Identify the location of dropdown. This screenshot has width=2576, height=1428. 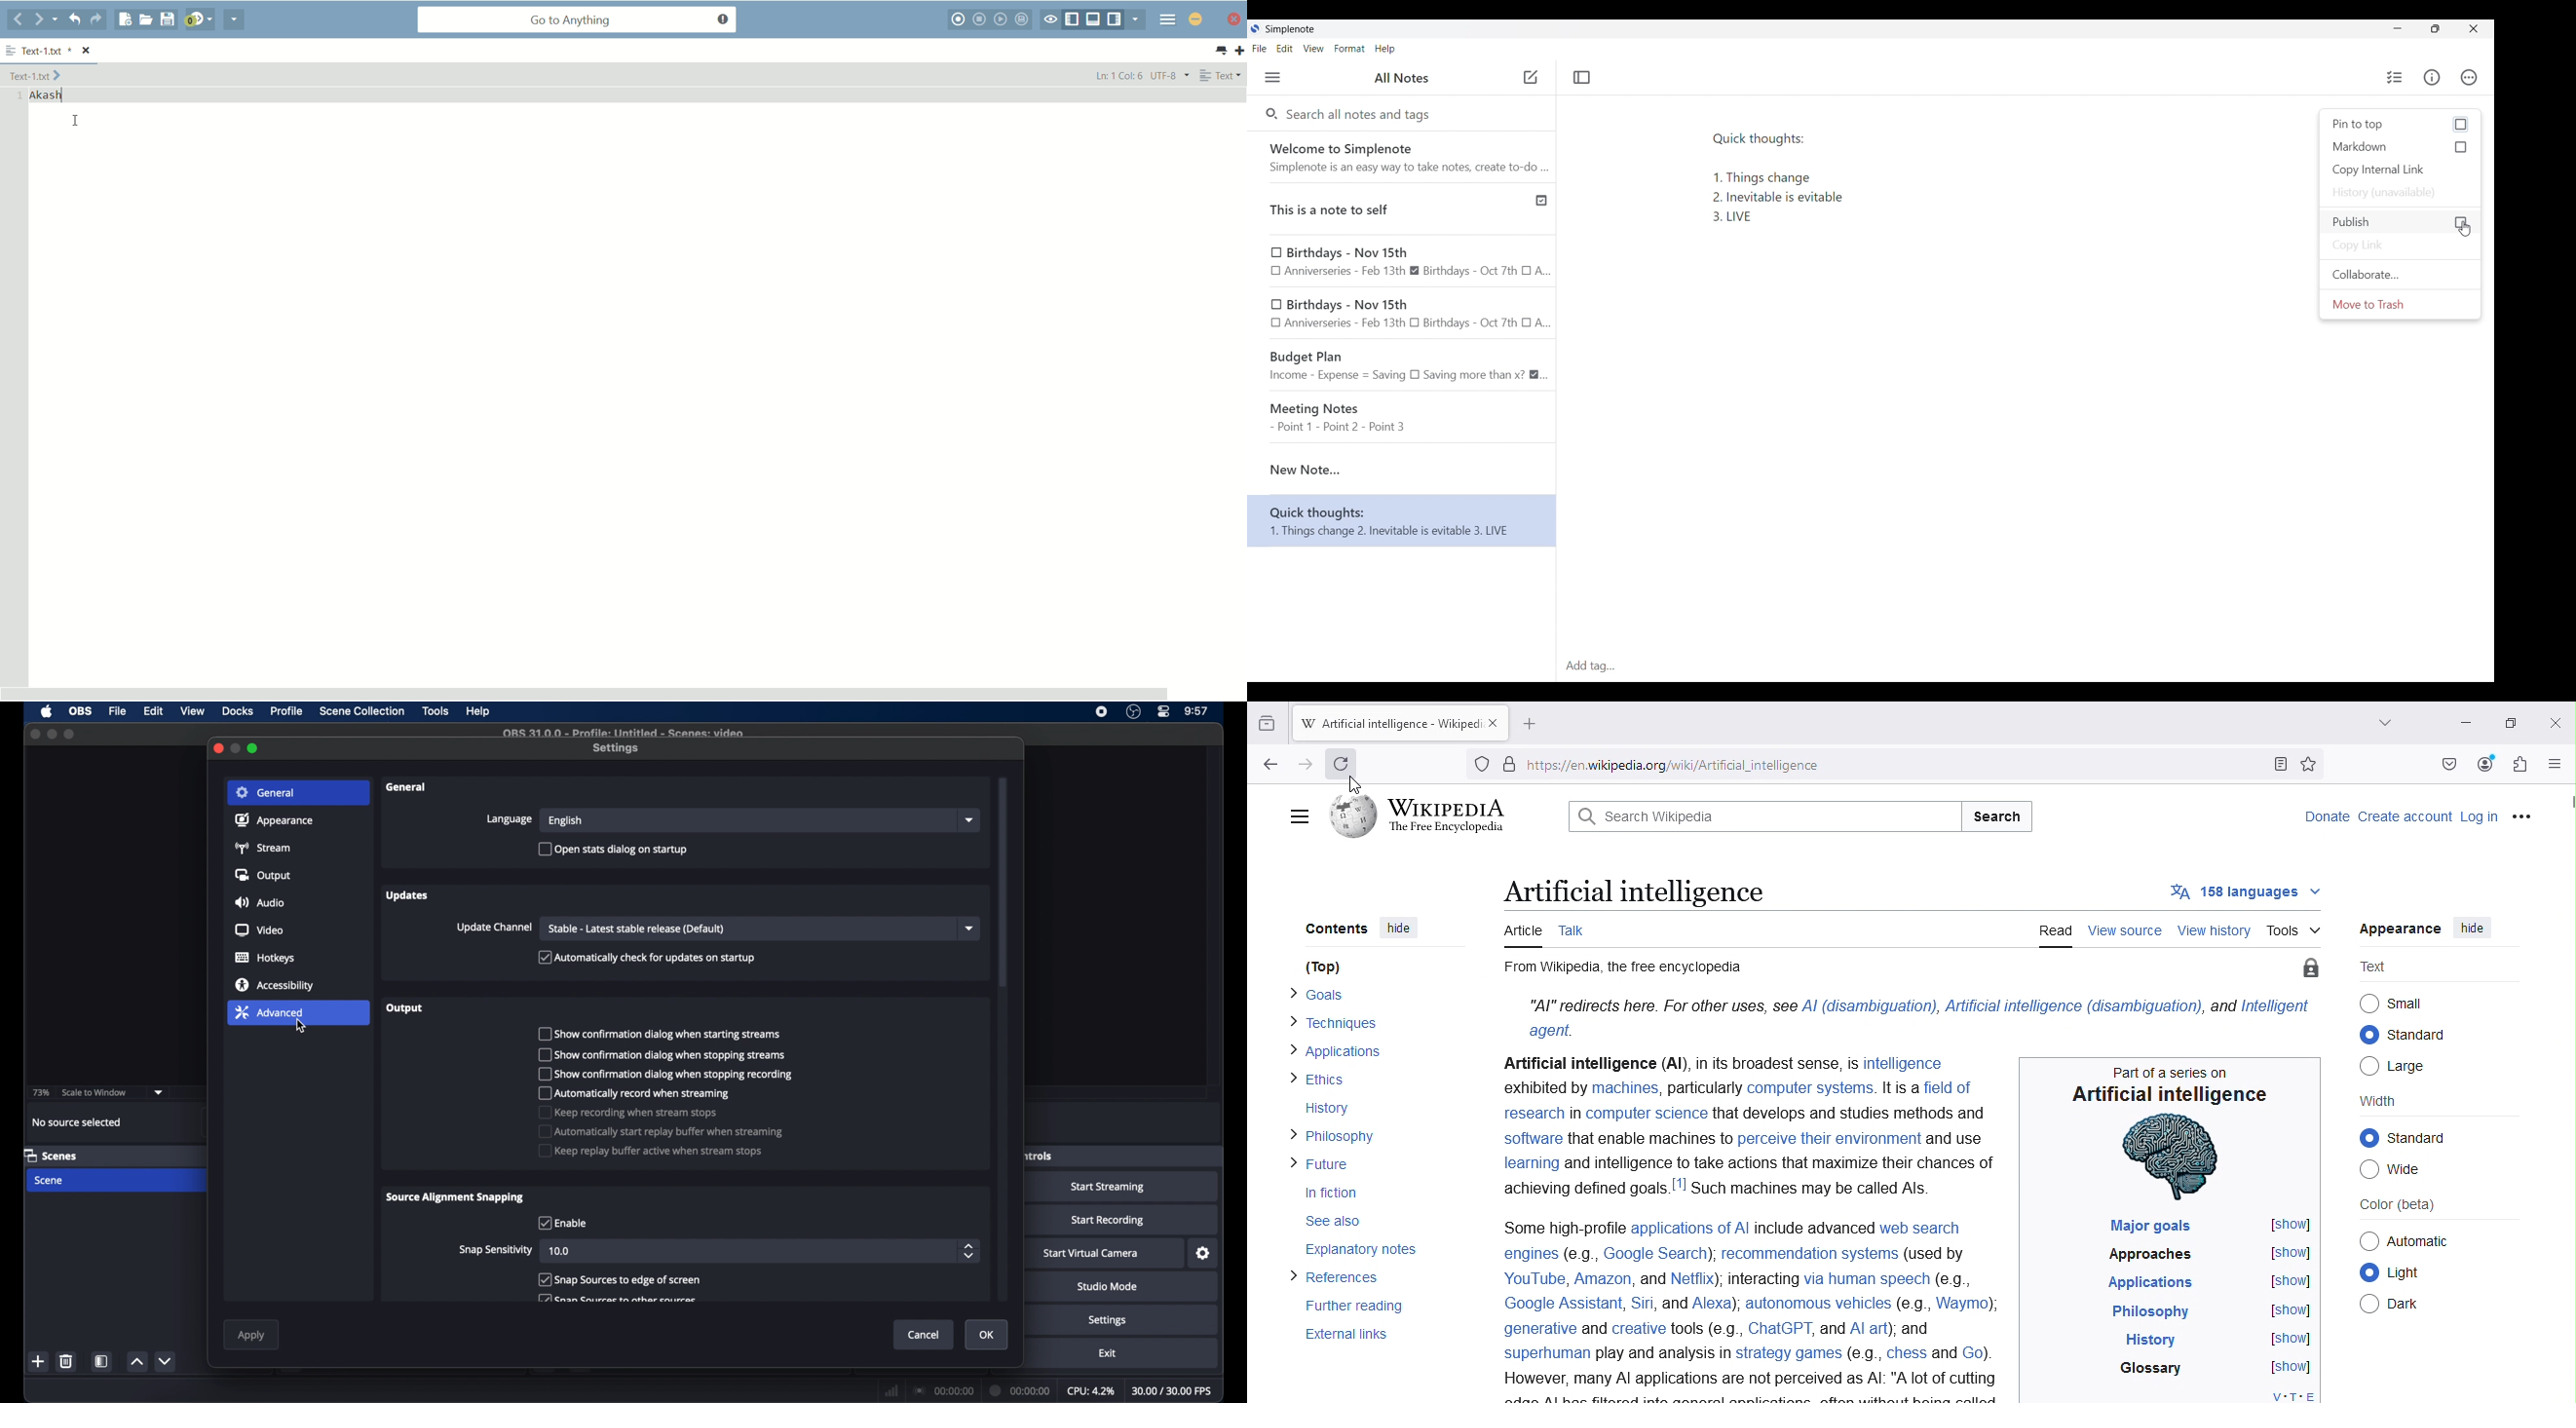
(158, 1093).